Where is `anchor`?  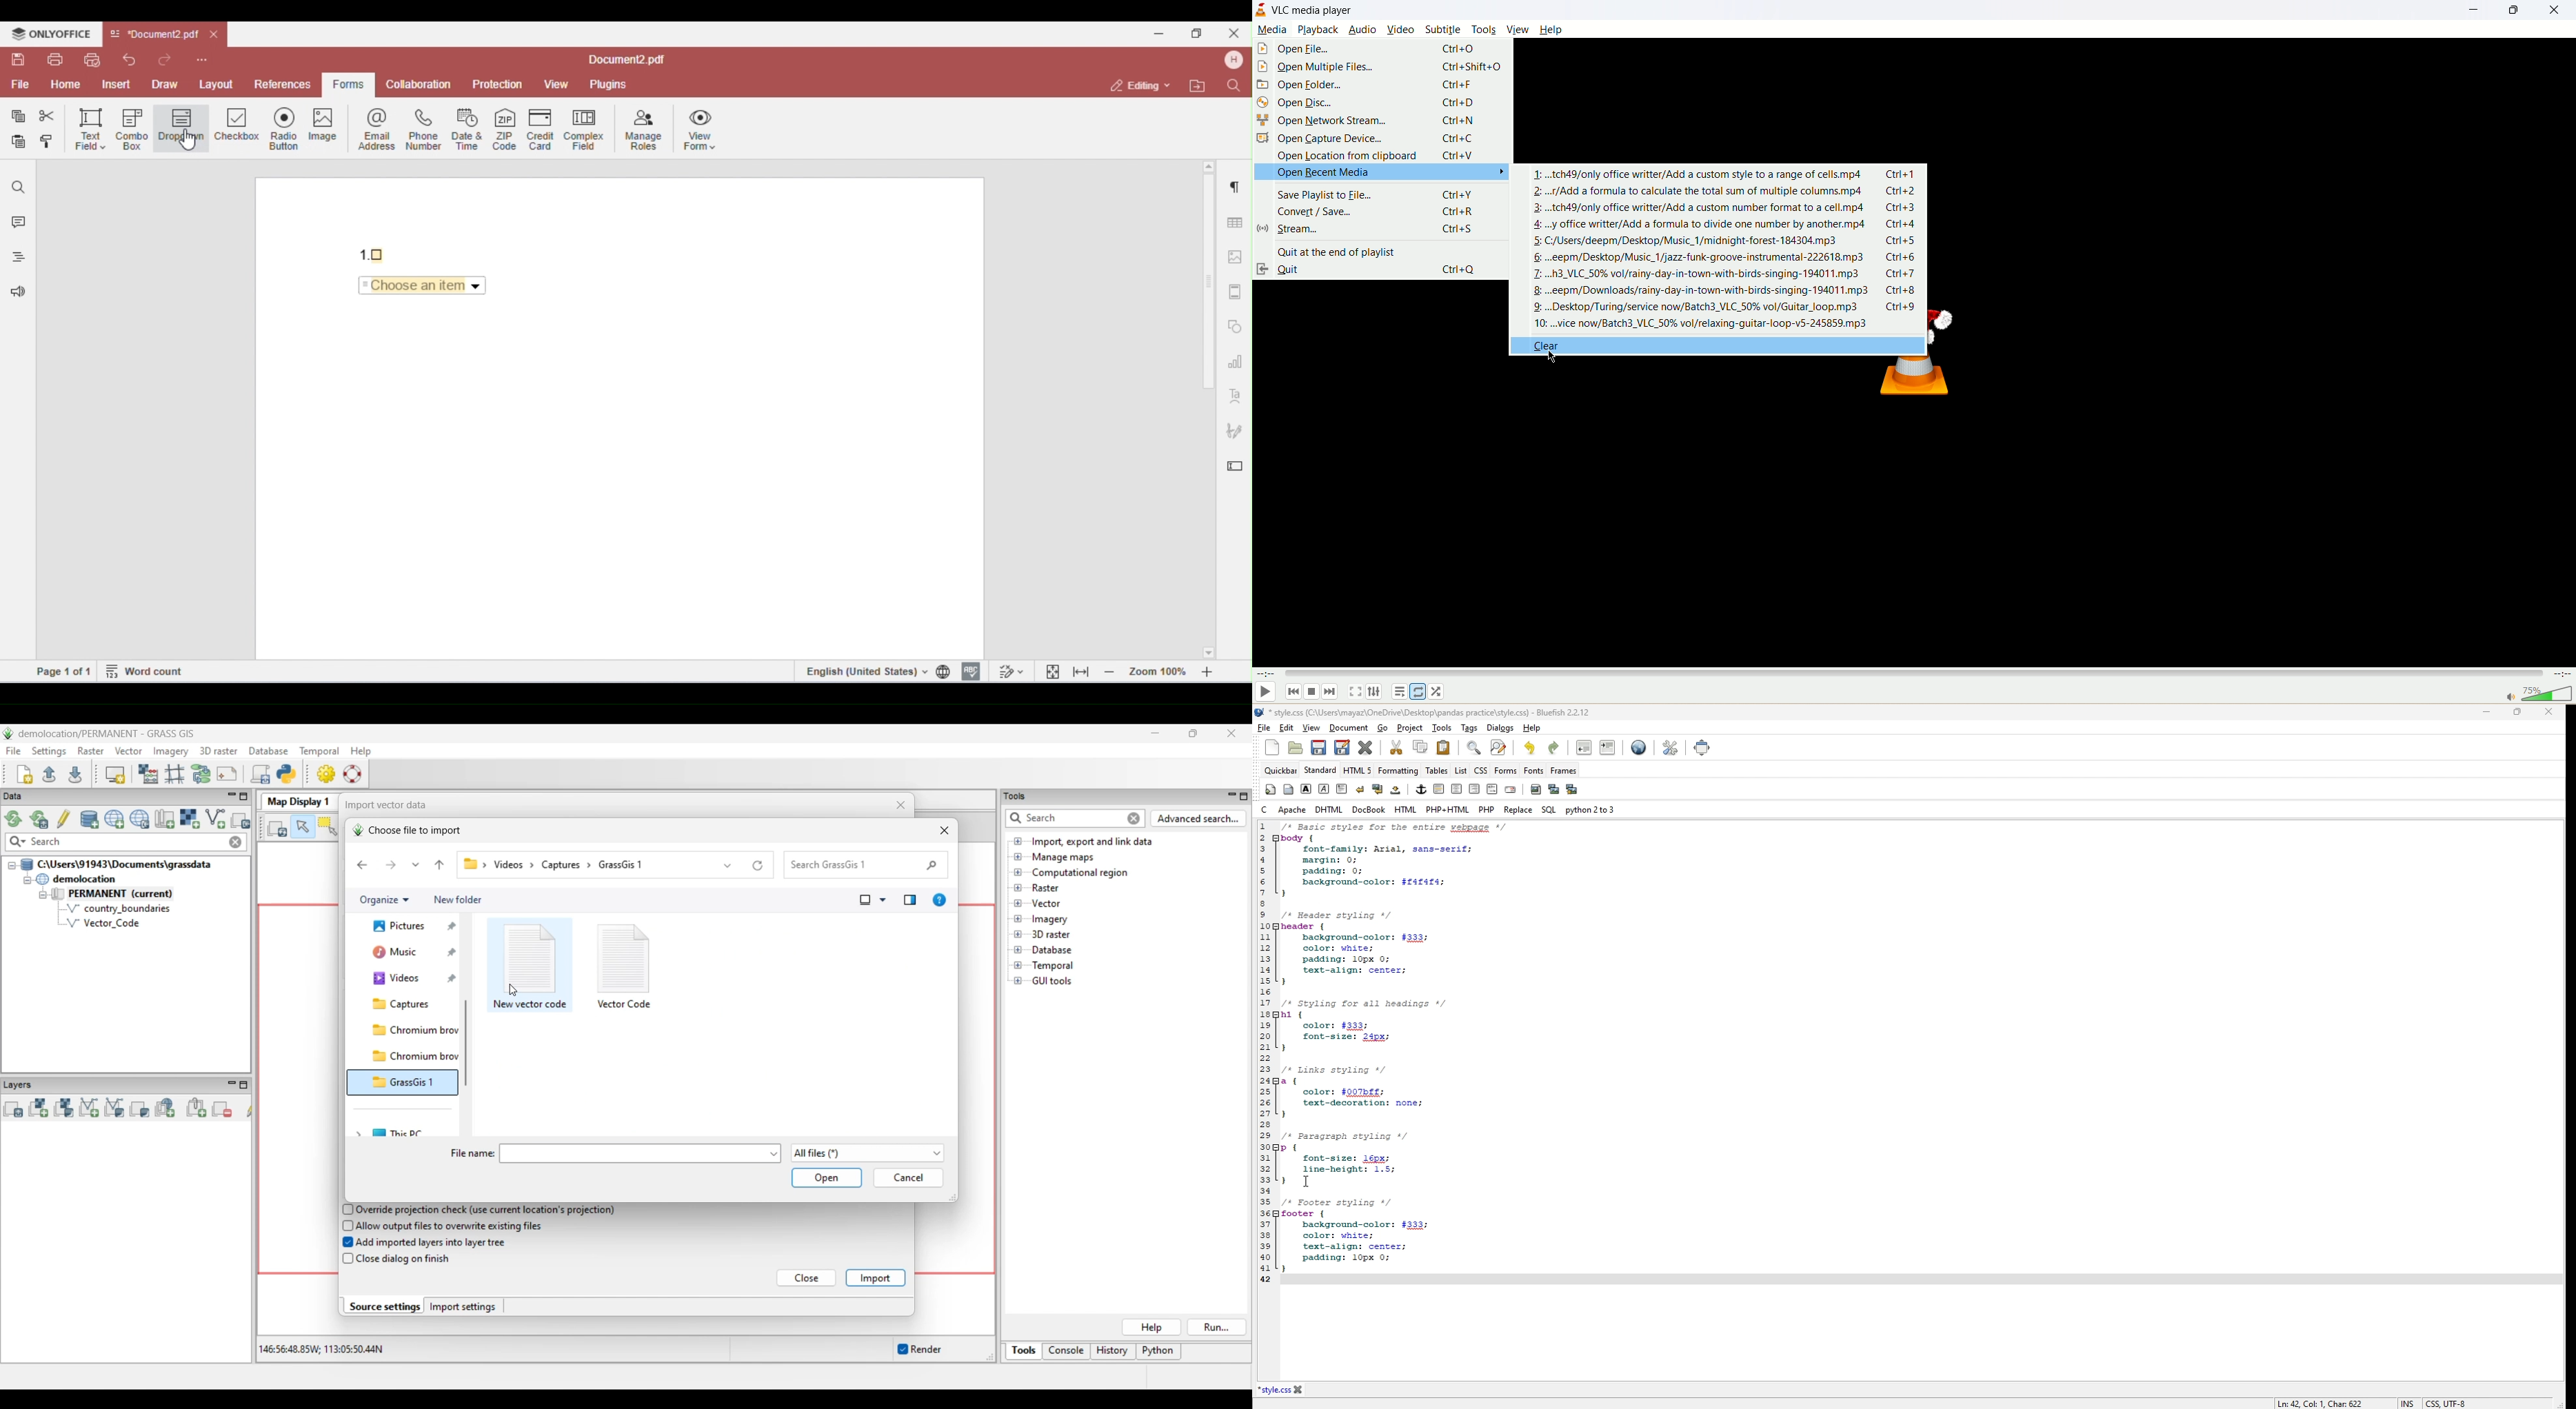 anchor is located at coordinates (1421, 789).